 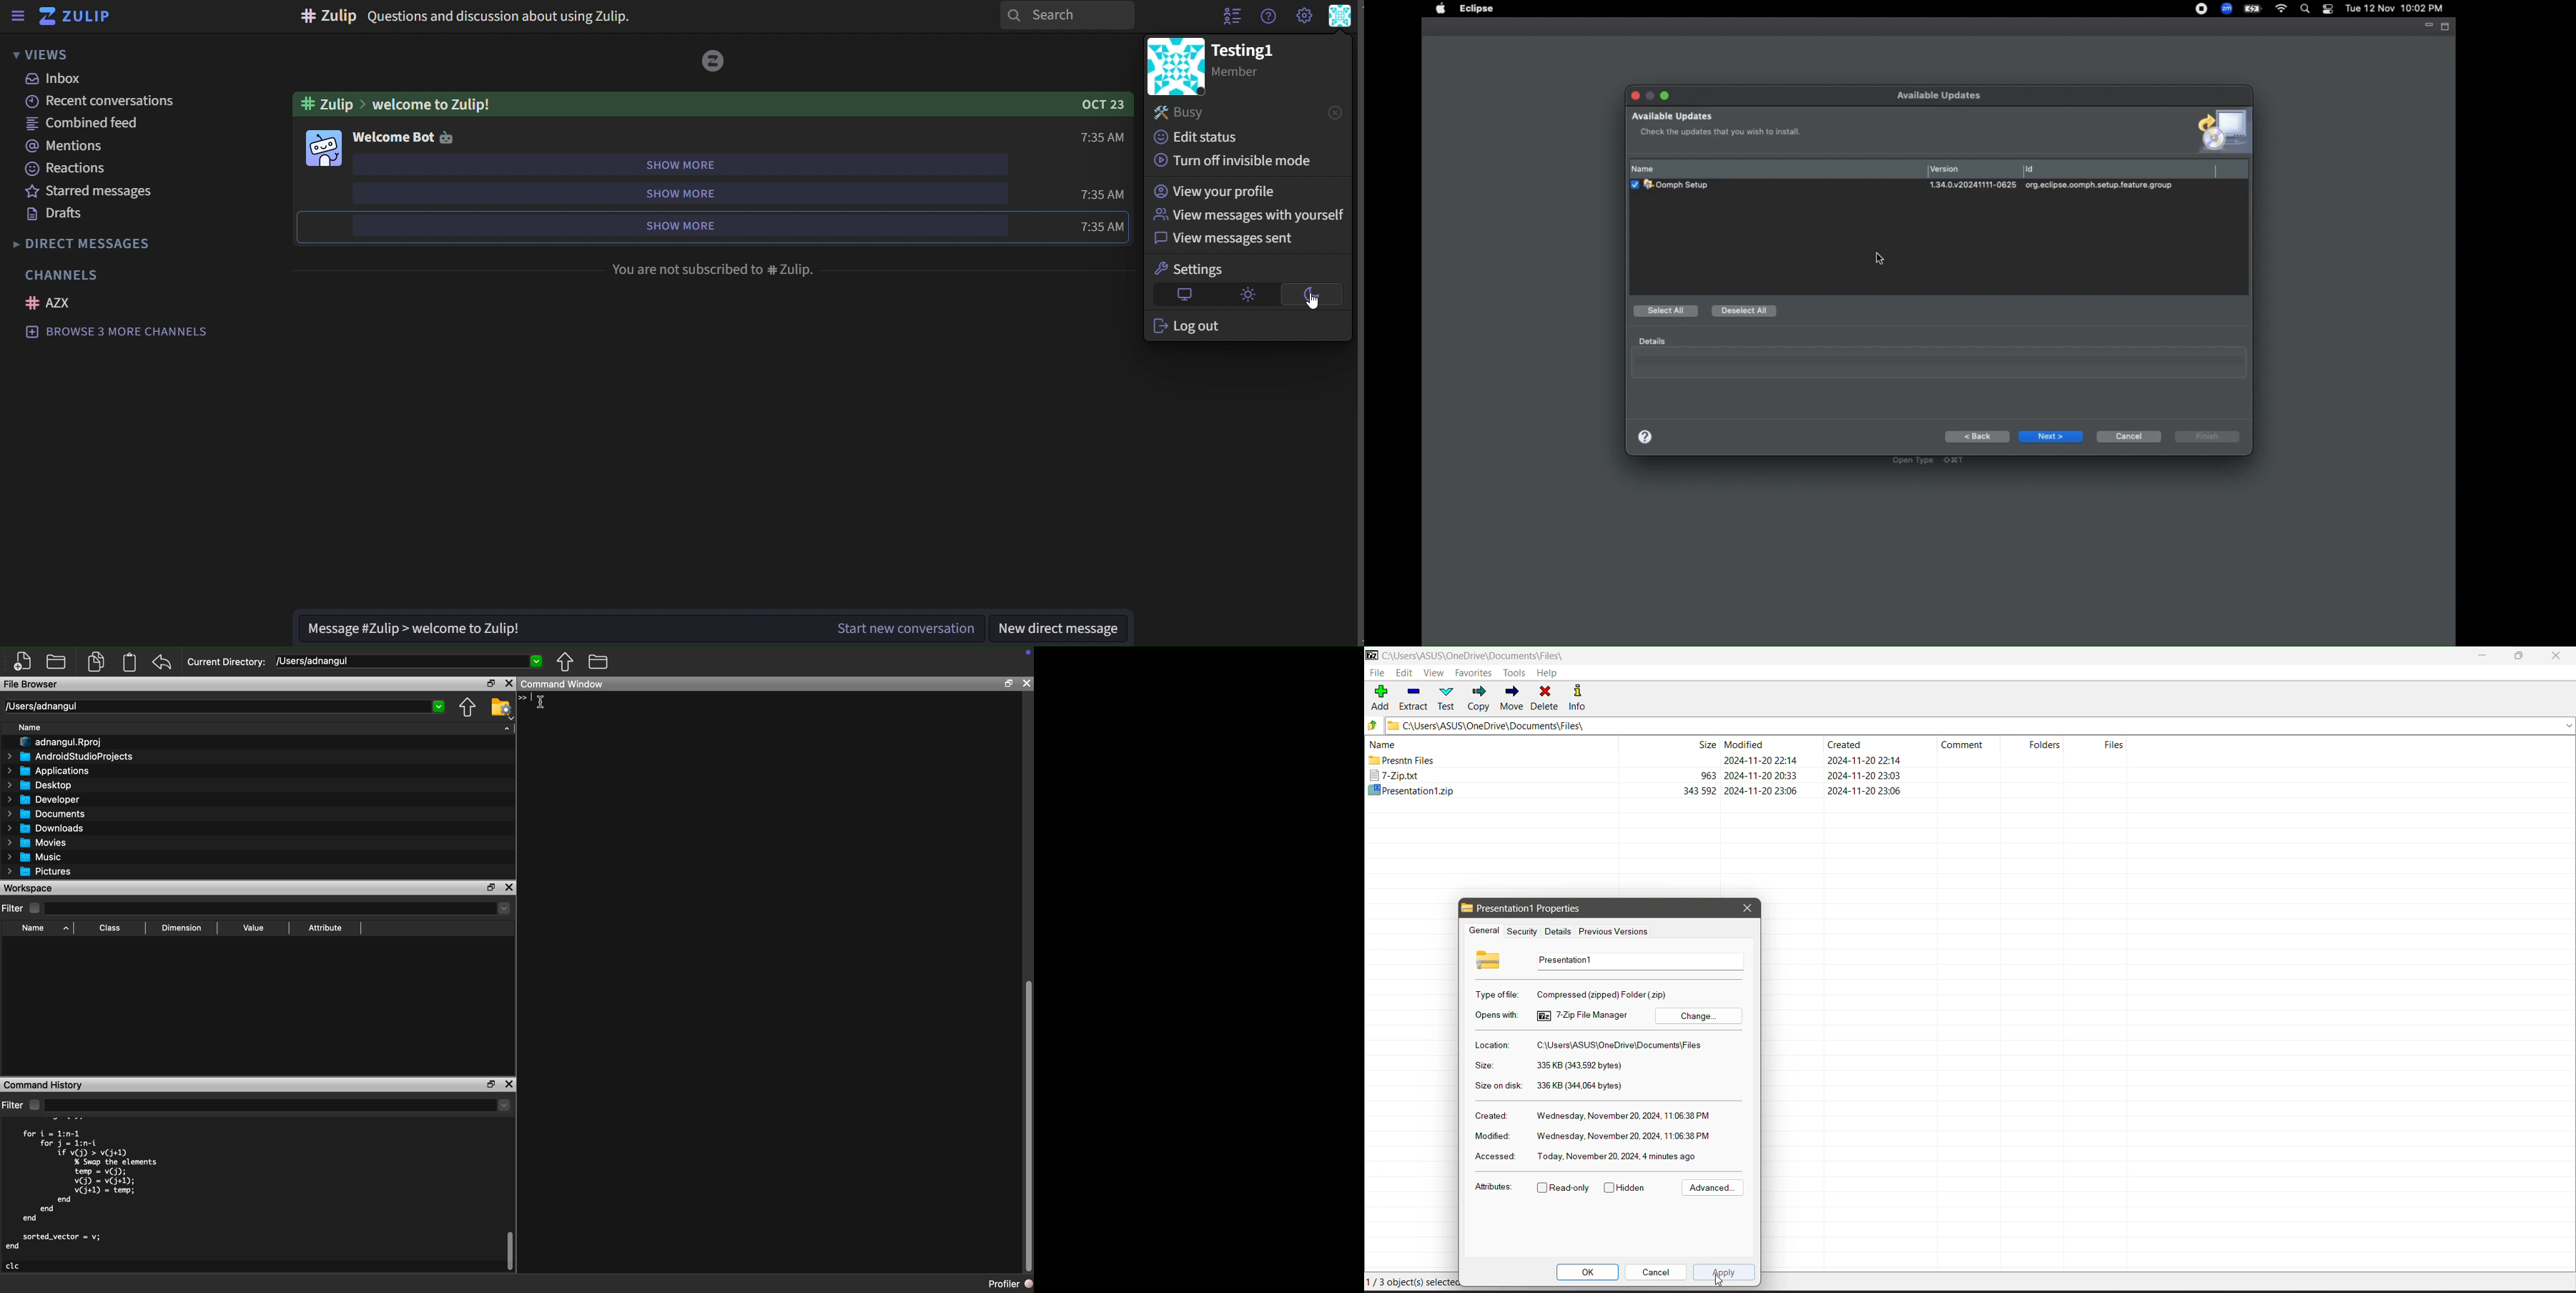 I want to click on Modified Day, Date, Year and time, so click(x=1624, y=1136).